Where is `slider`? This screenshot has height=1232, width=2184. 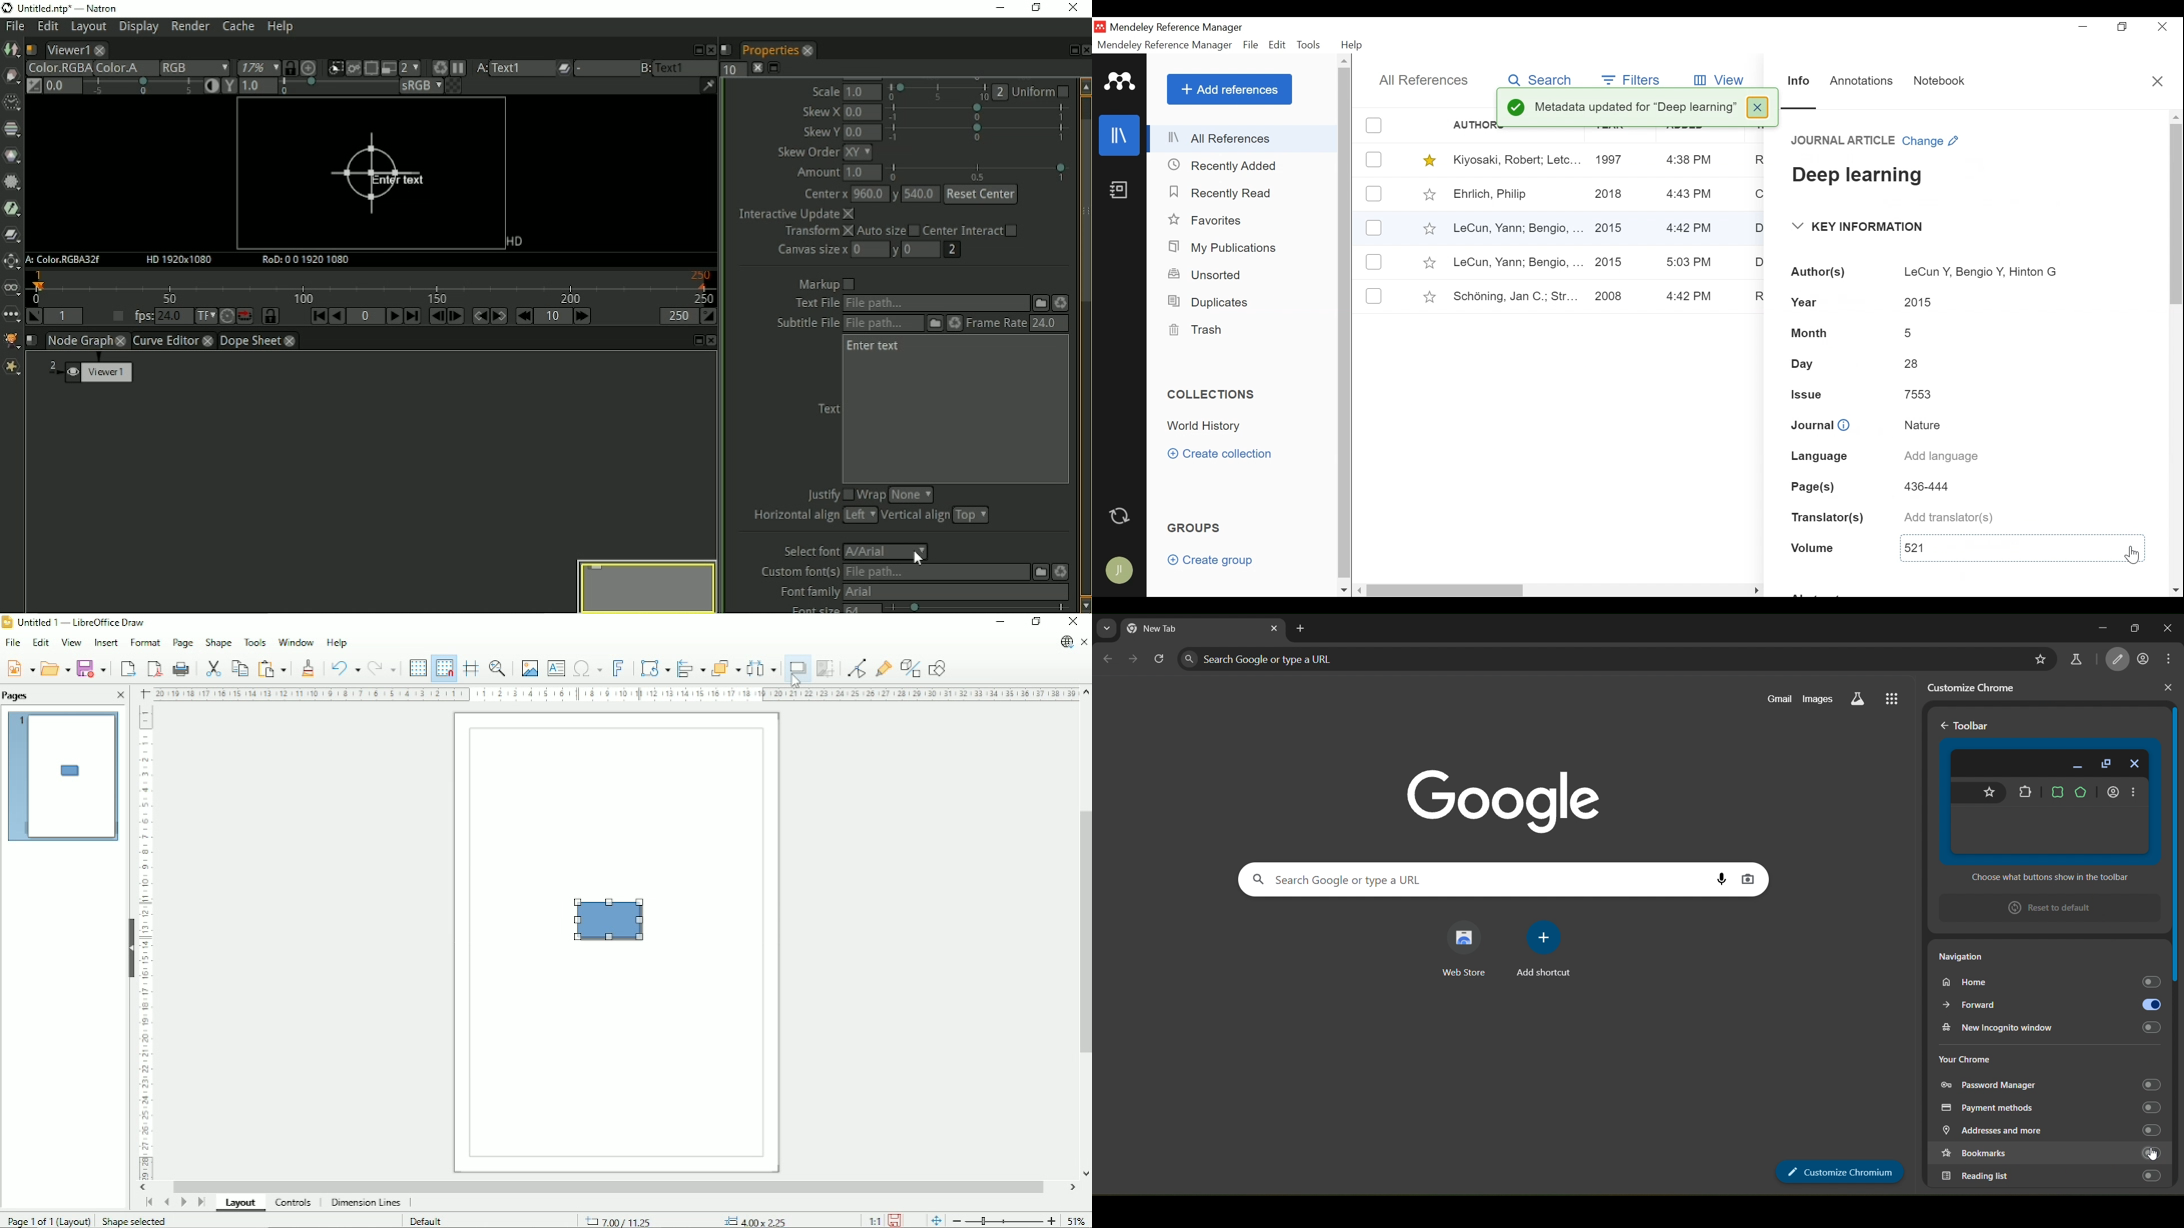
slider is located at coordinates (2177, 923).